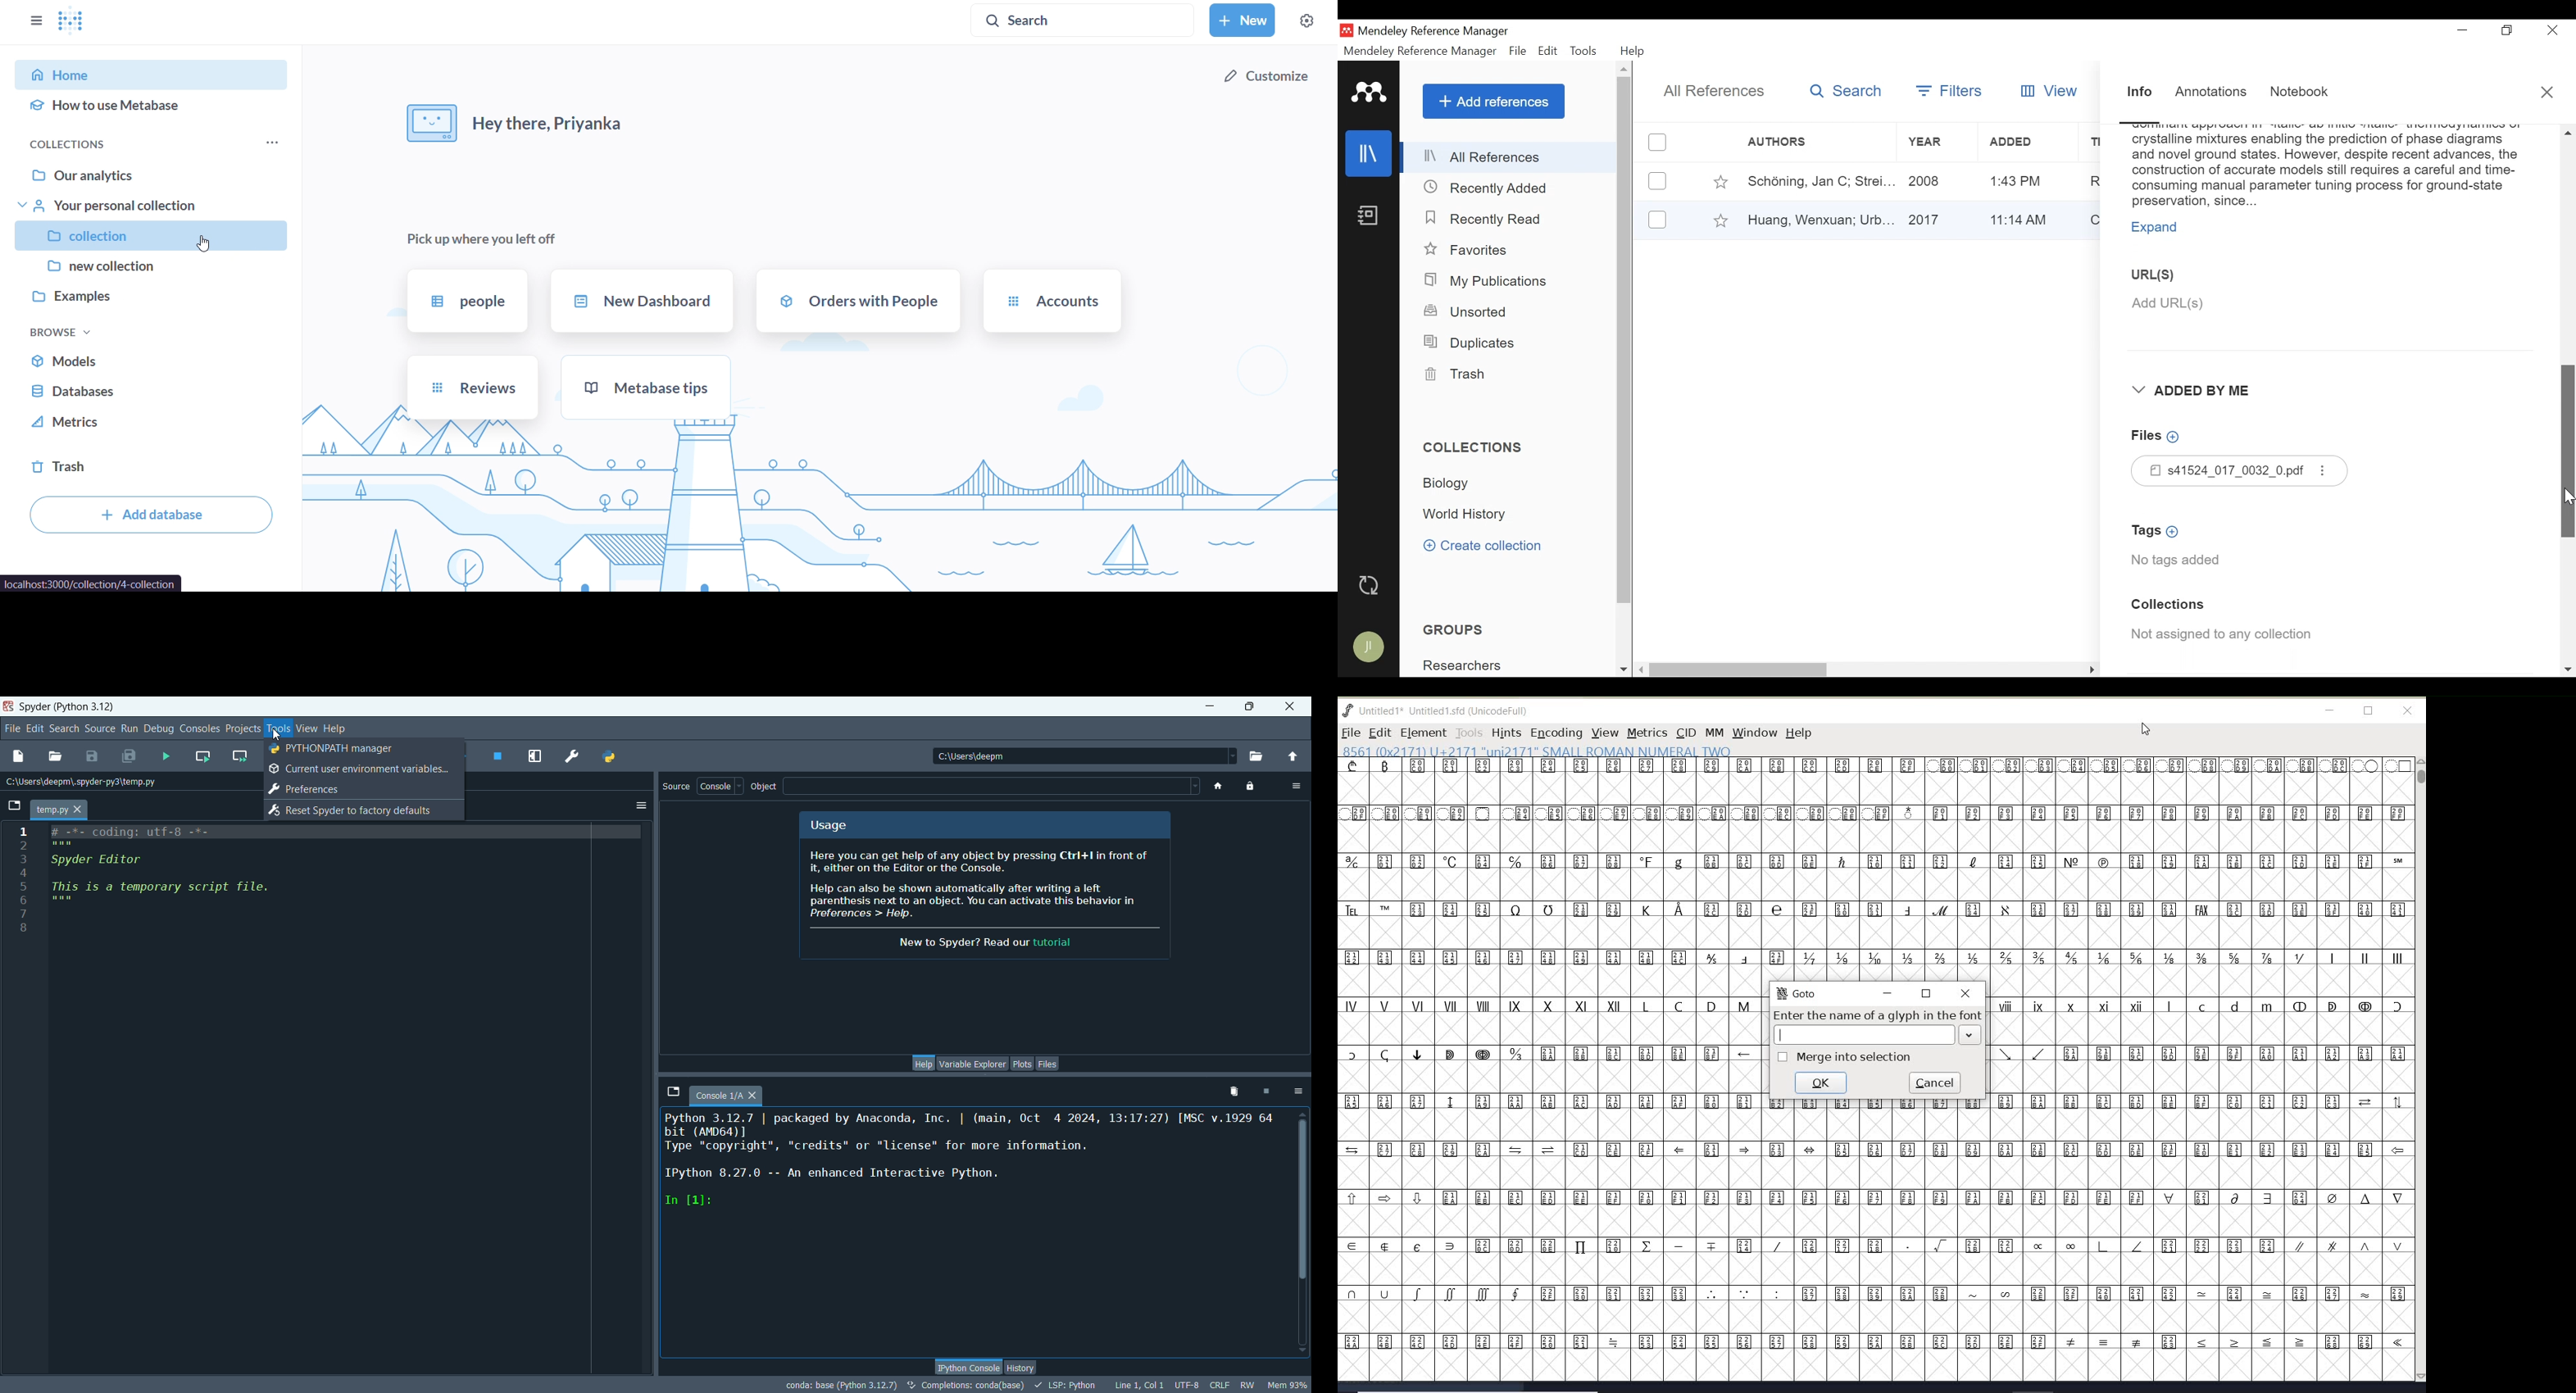 This screenshot has height=1400, width=2576. Describe the element at coordinates (55, 755) in the screenshot. I see `open` at that location.